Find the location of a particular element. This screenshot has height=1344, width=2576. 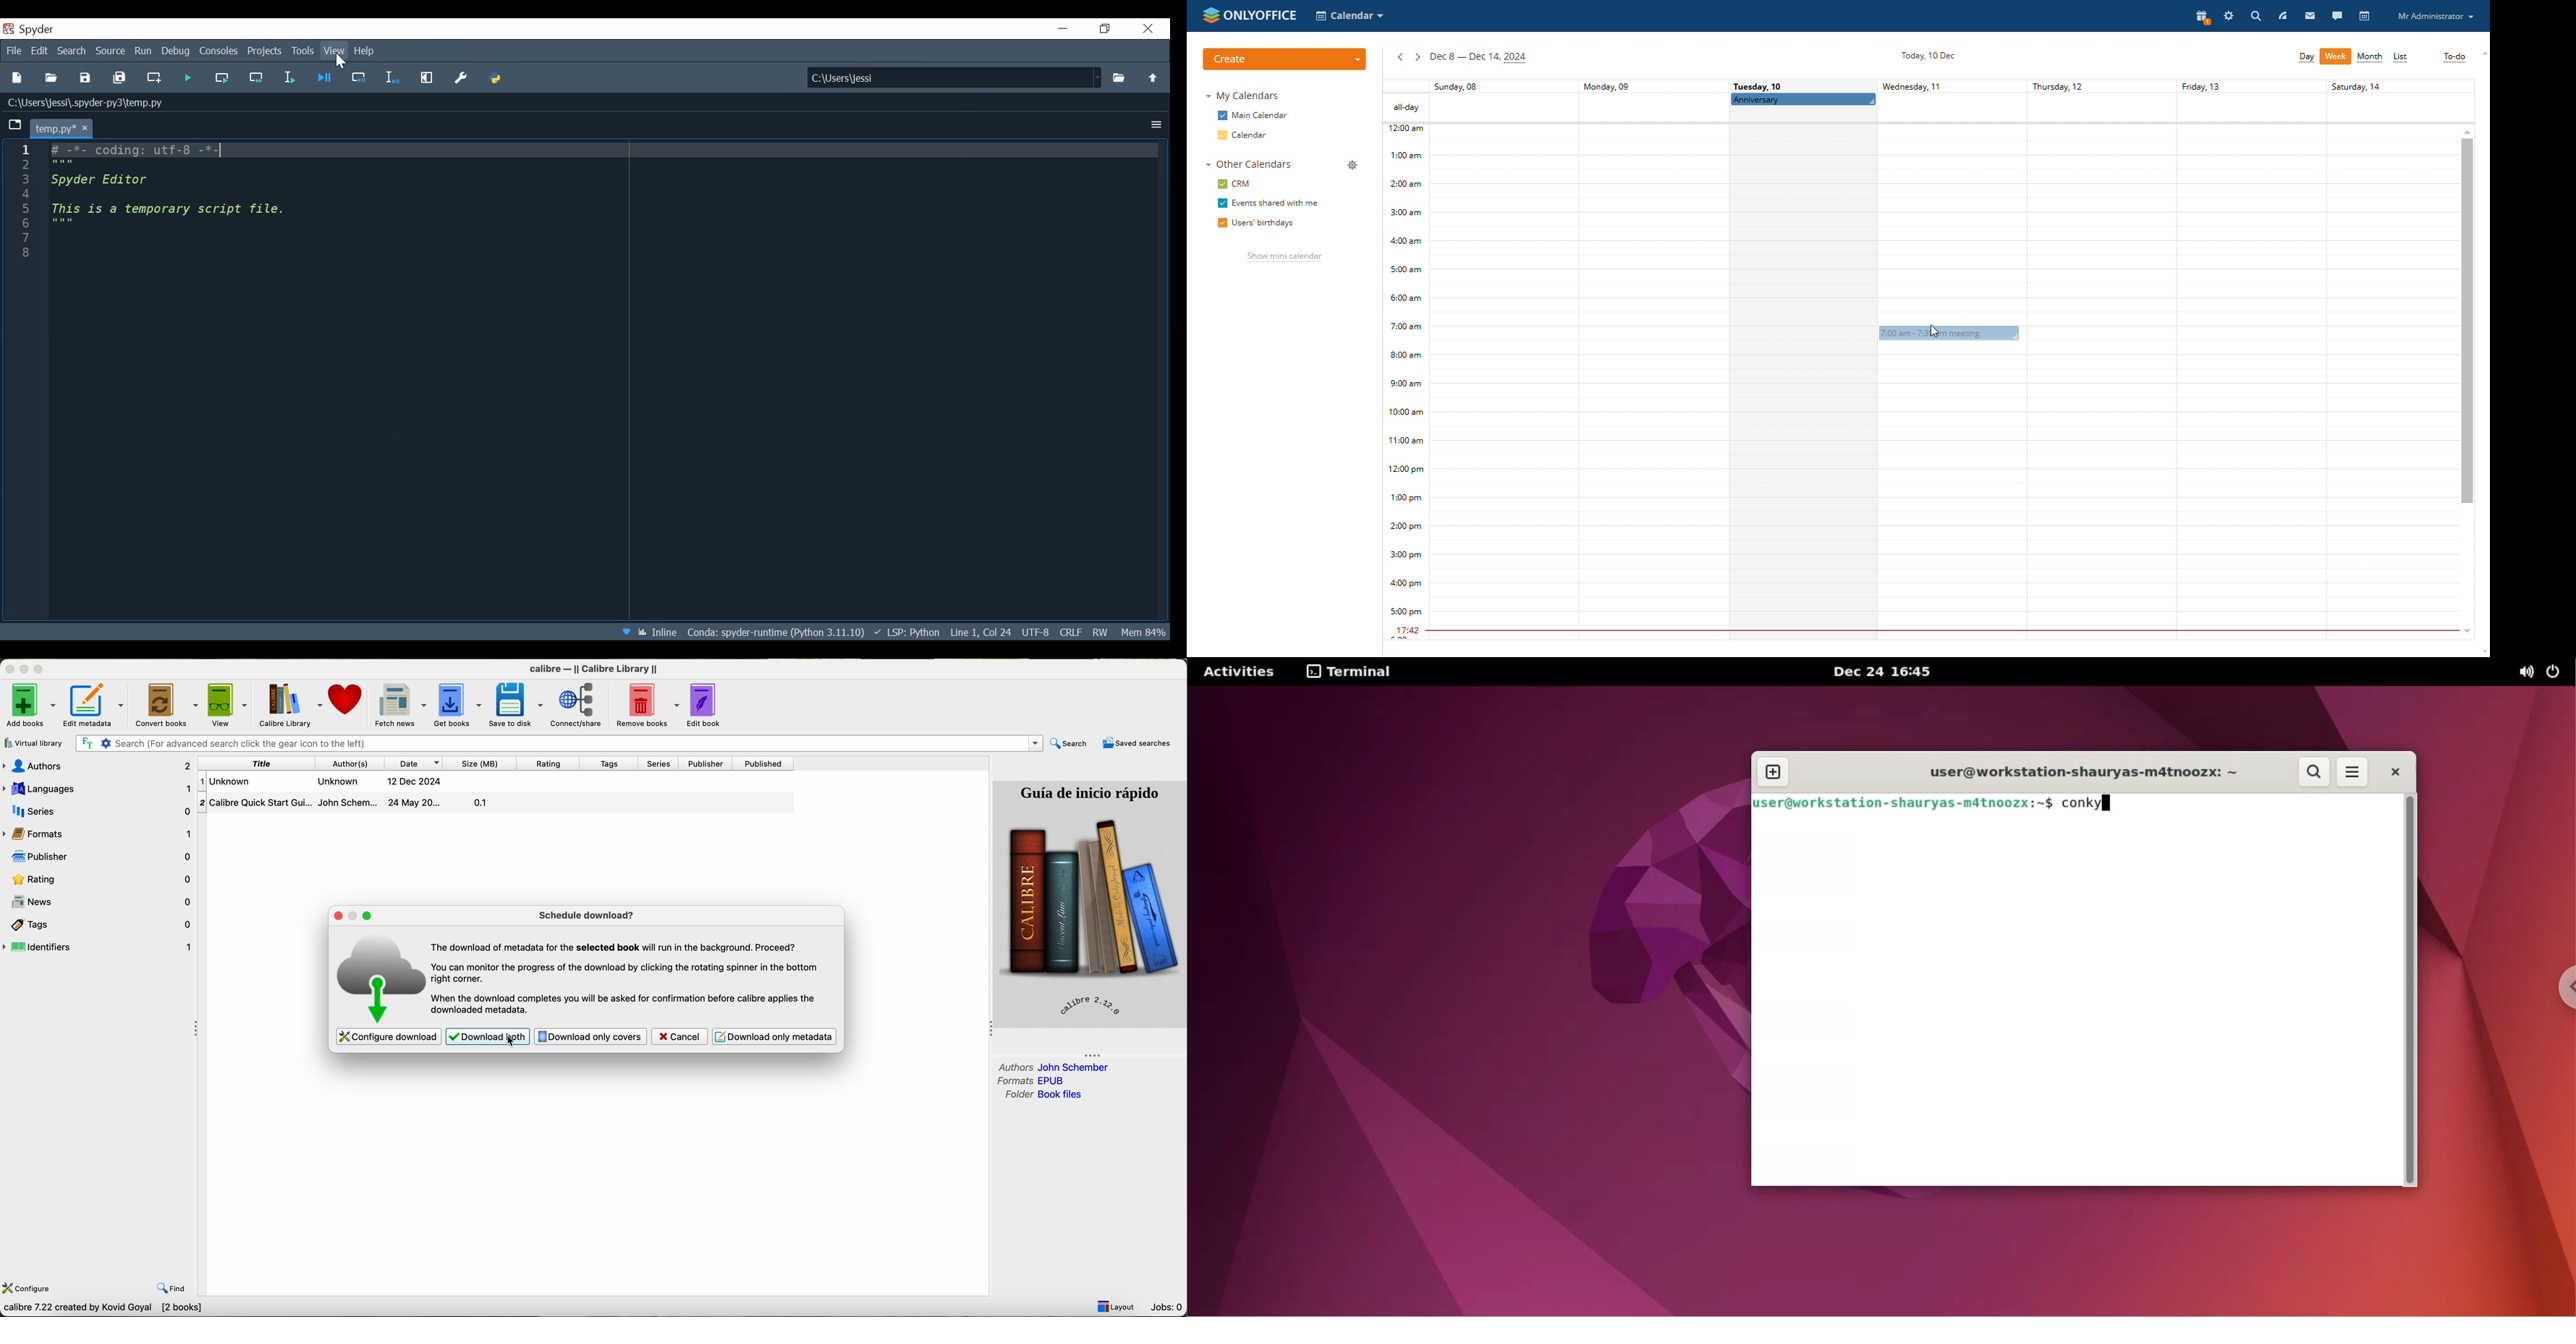

Console is located at coordinates (219, 51).